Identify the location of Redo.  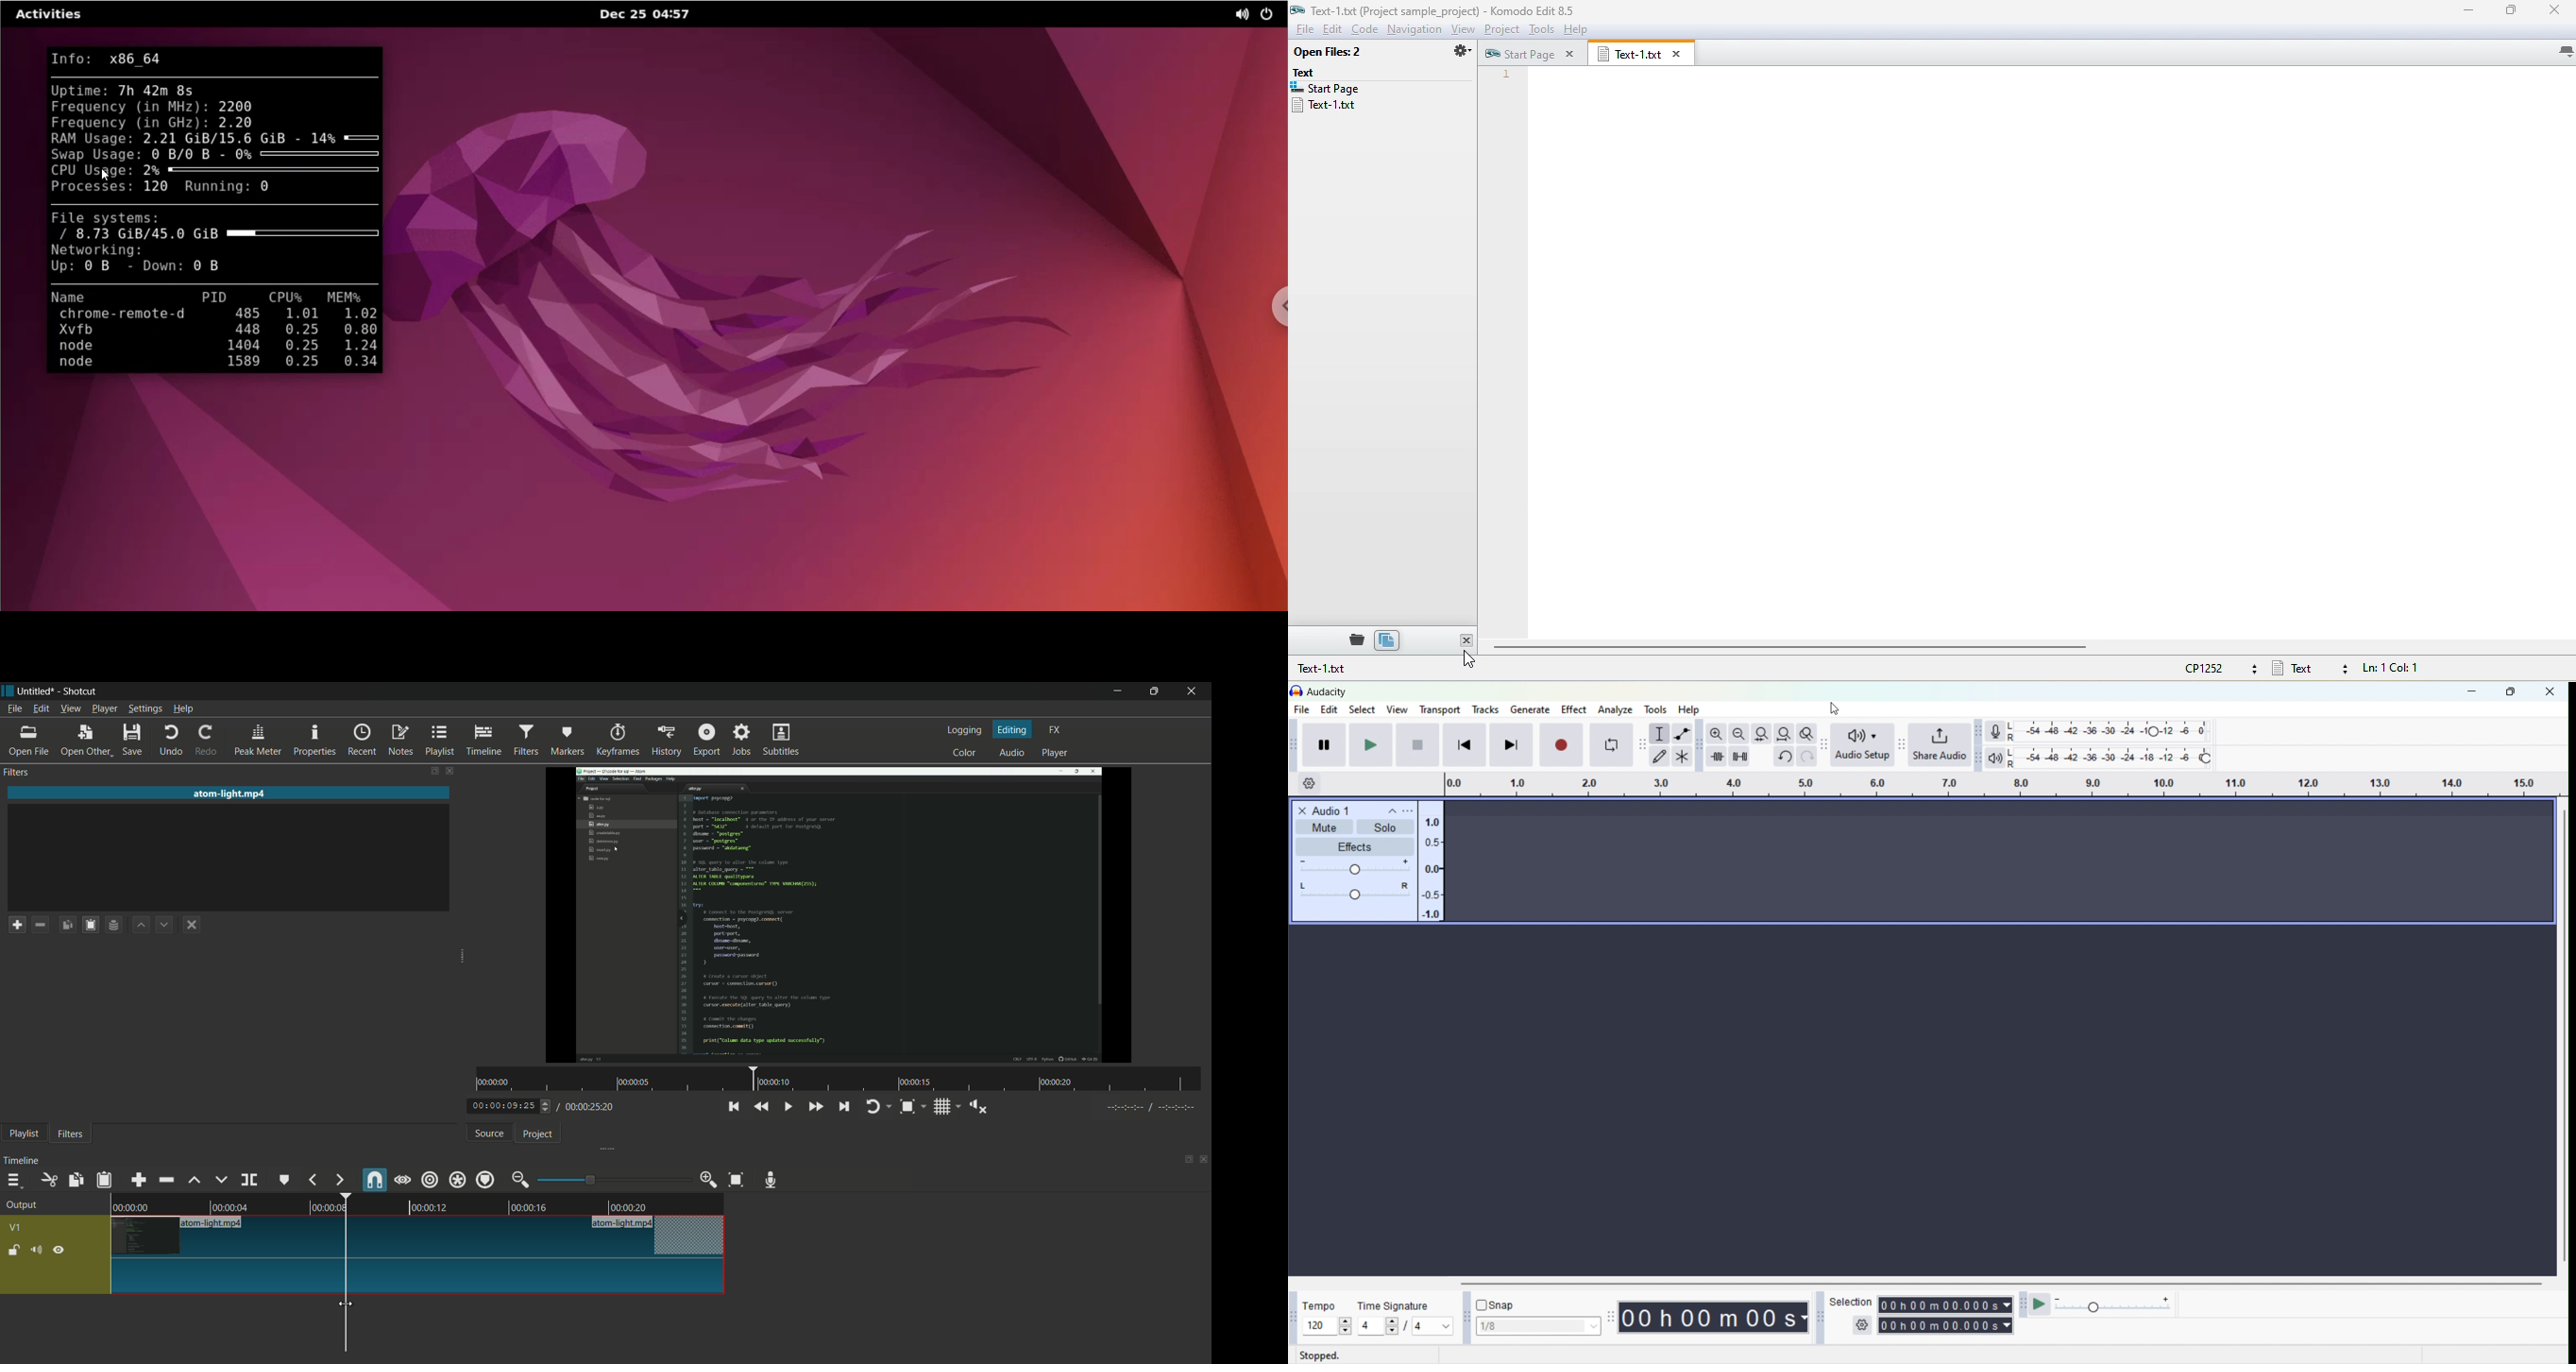
(1807, 756).